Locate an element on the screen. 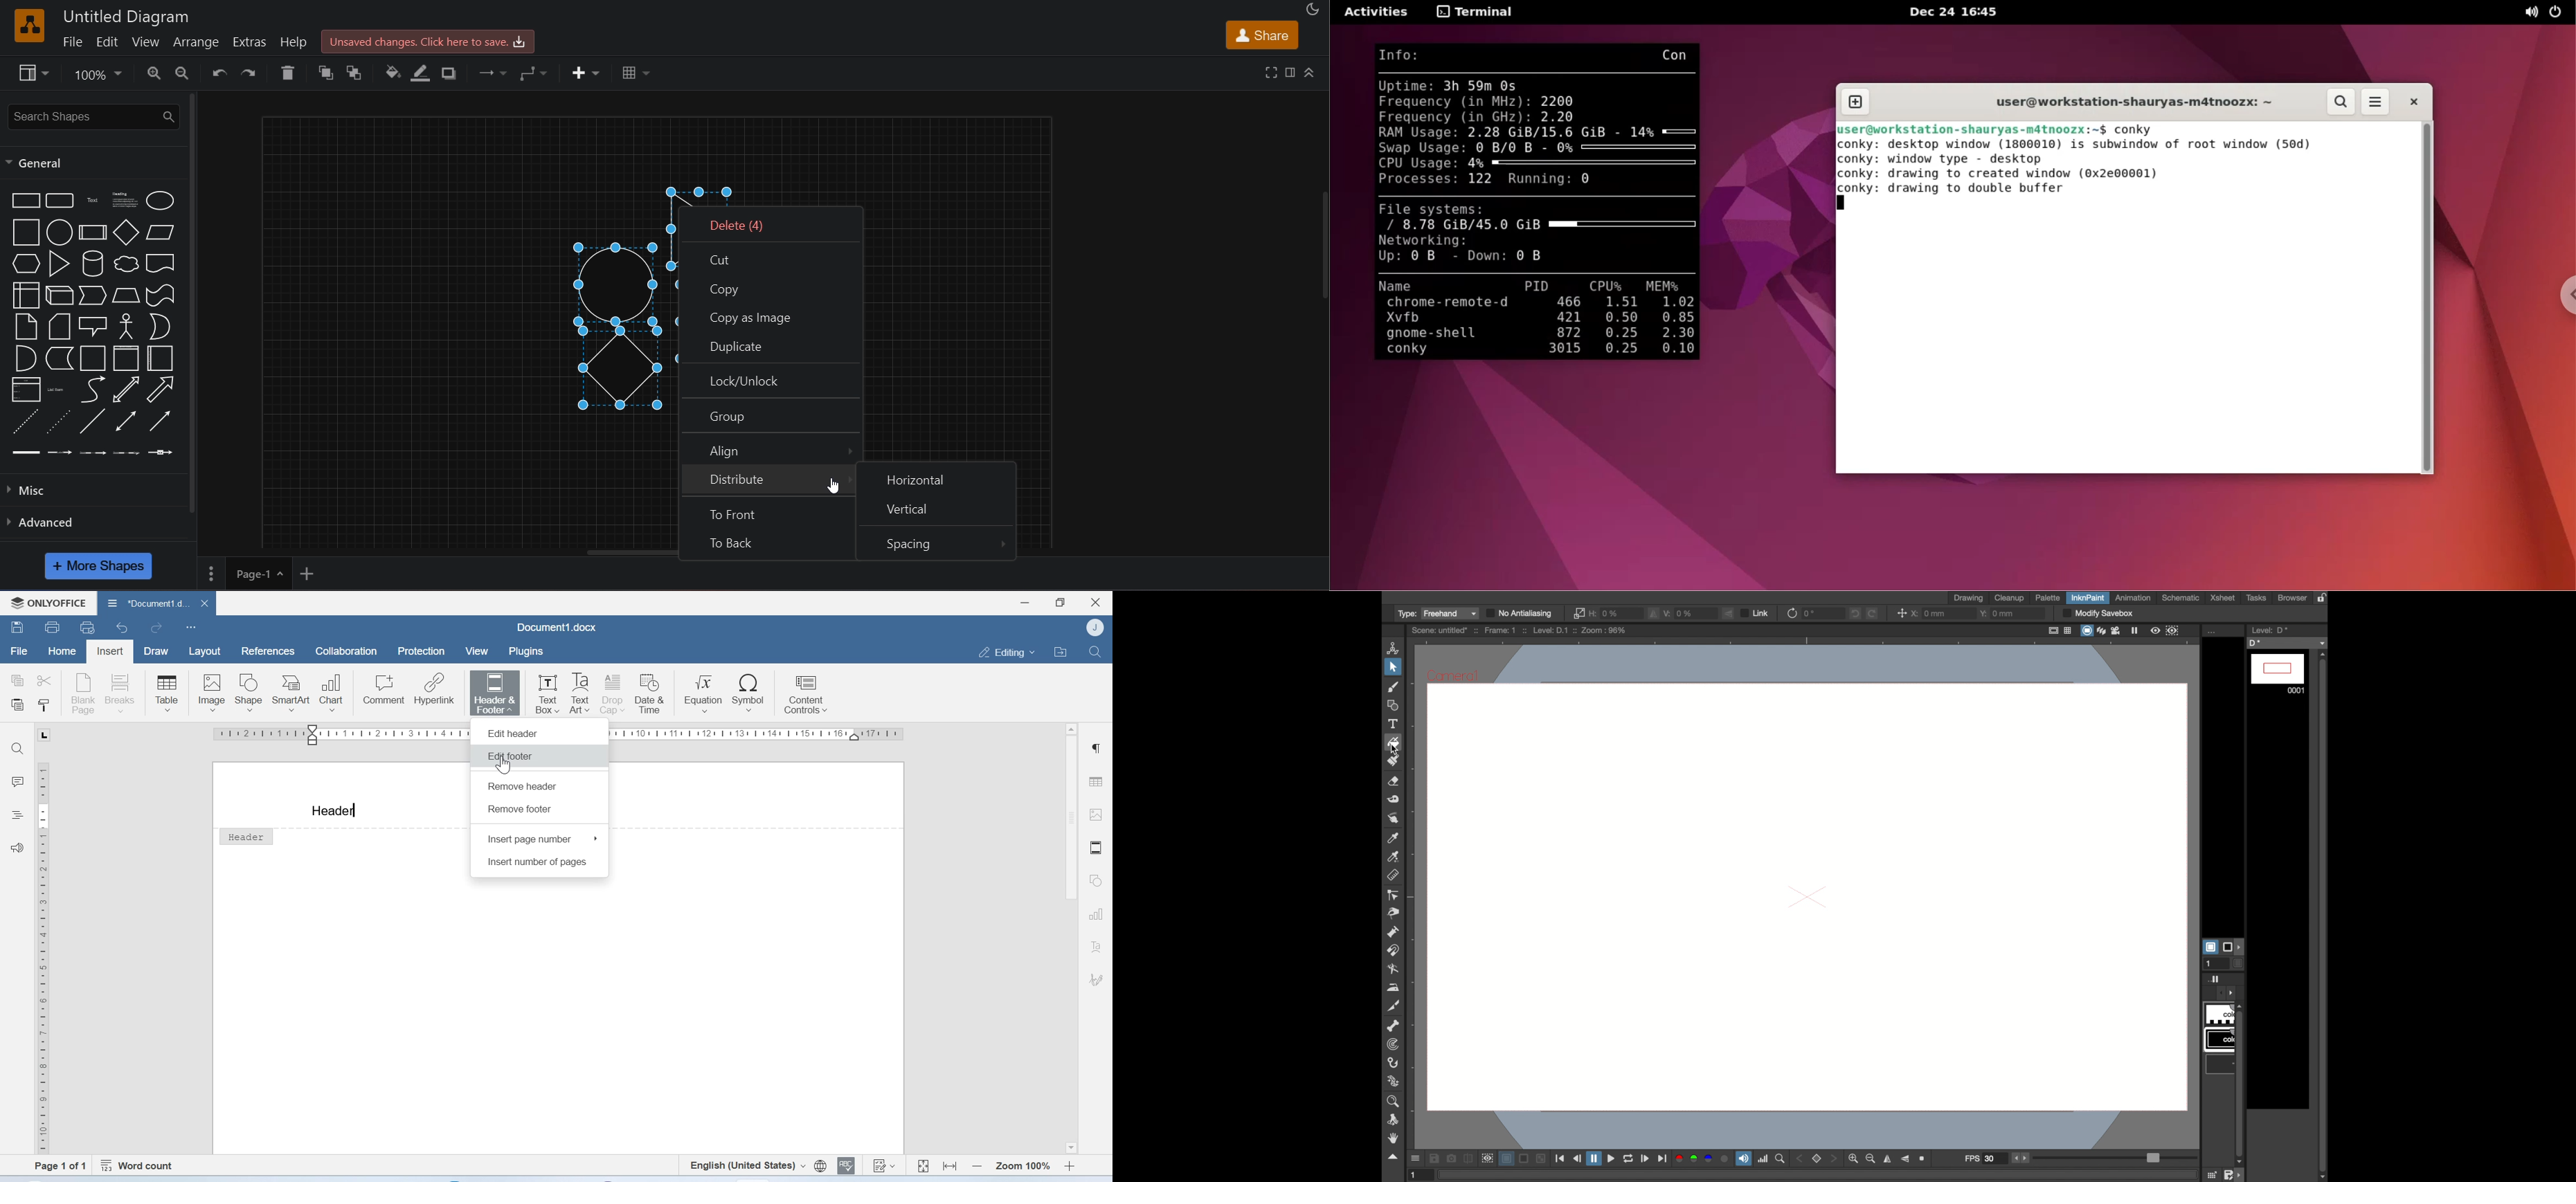  Print file is located at coordinates (52, 626).